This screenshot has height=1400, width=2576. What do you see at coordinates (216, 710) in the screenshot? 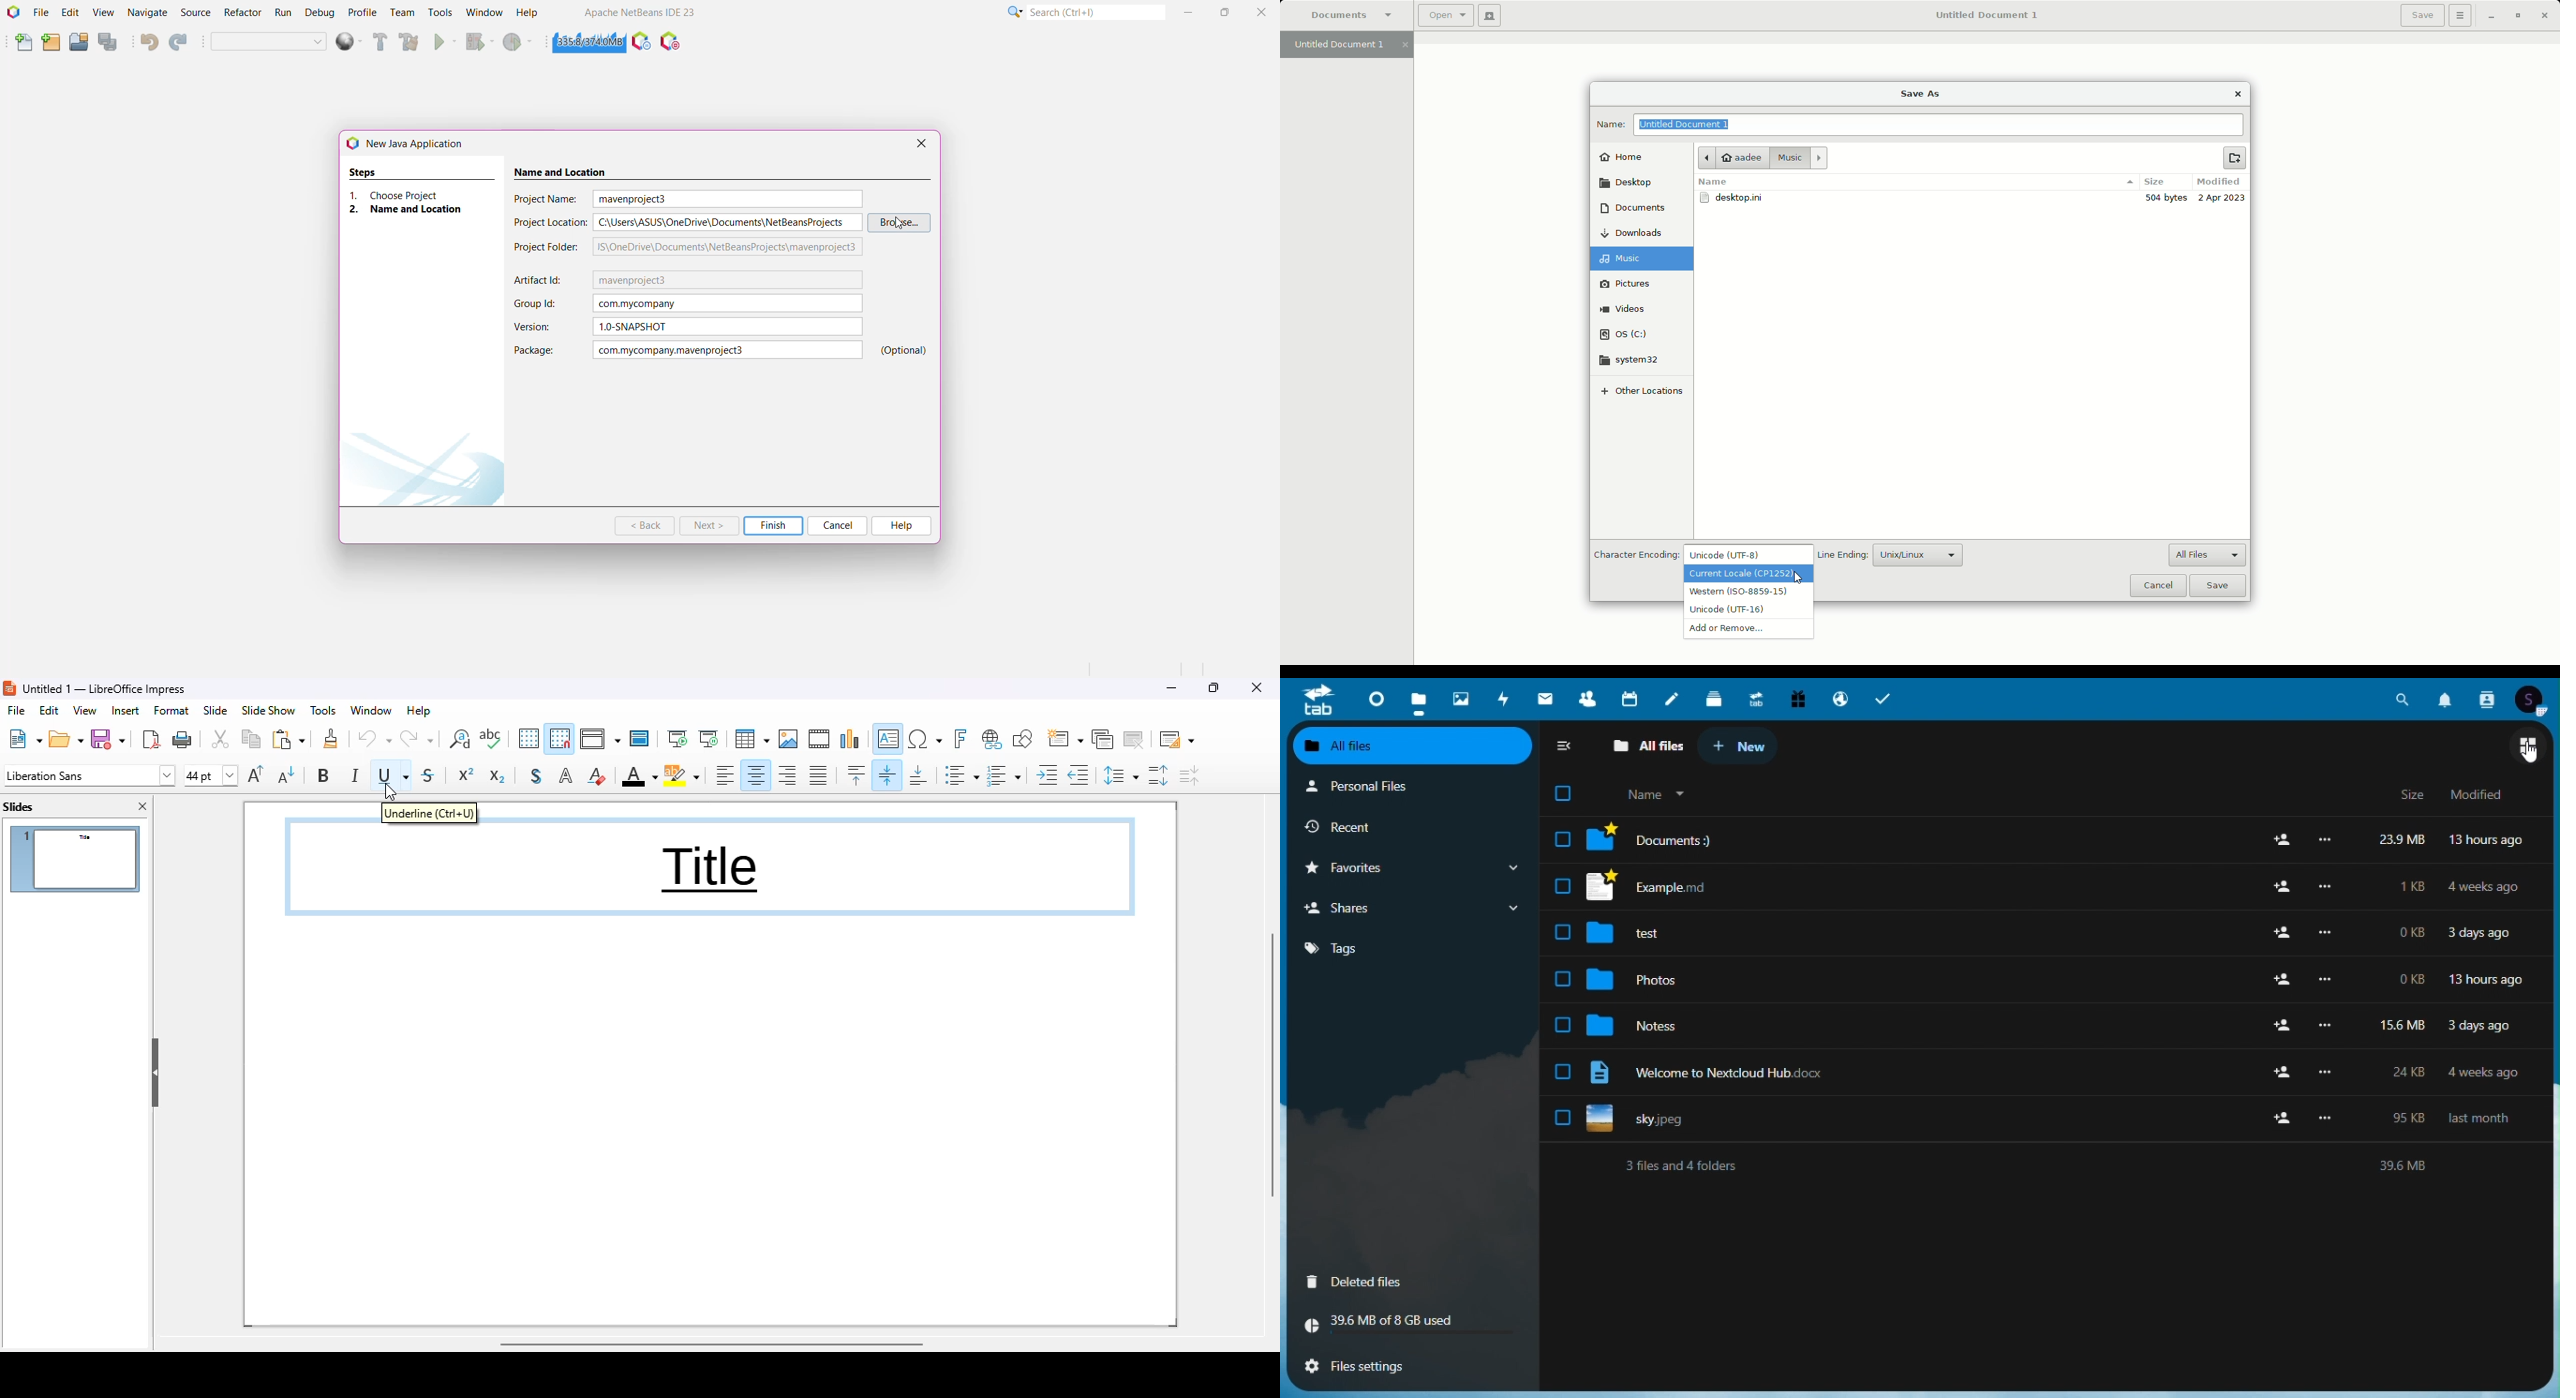
I see `slide` at bounding box center [216, 710].